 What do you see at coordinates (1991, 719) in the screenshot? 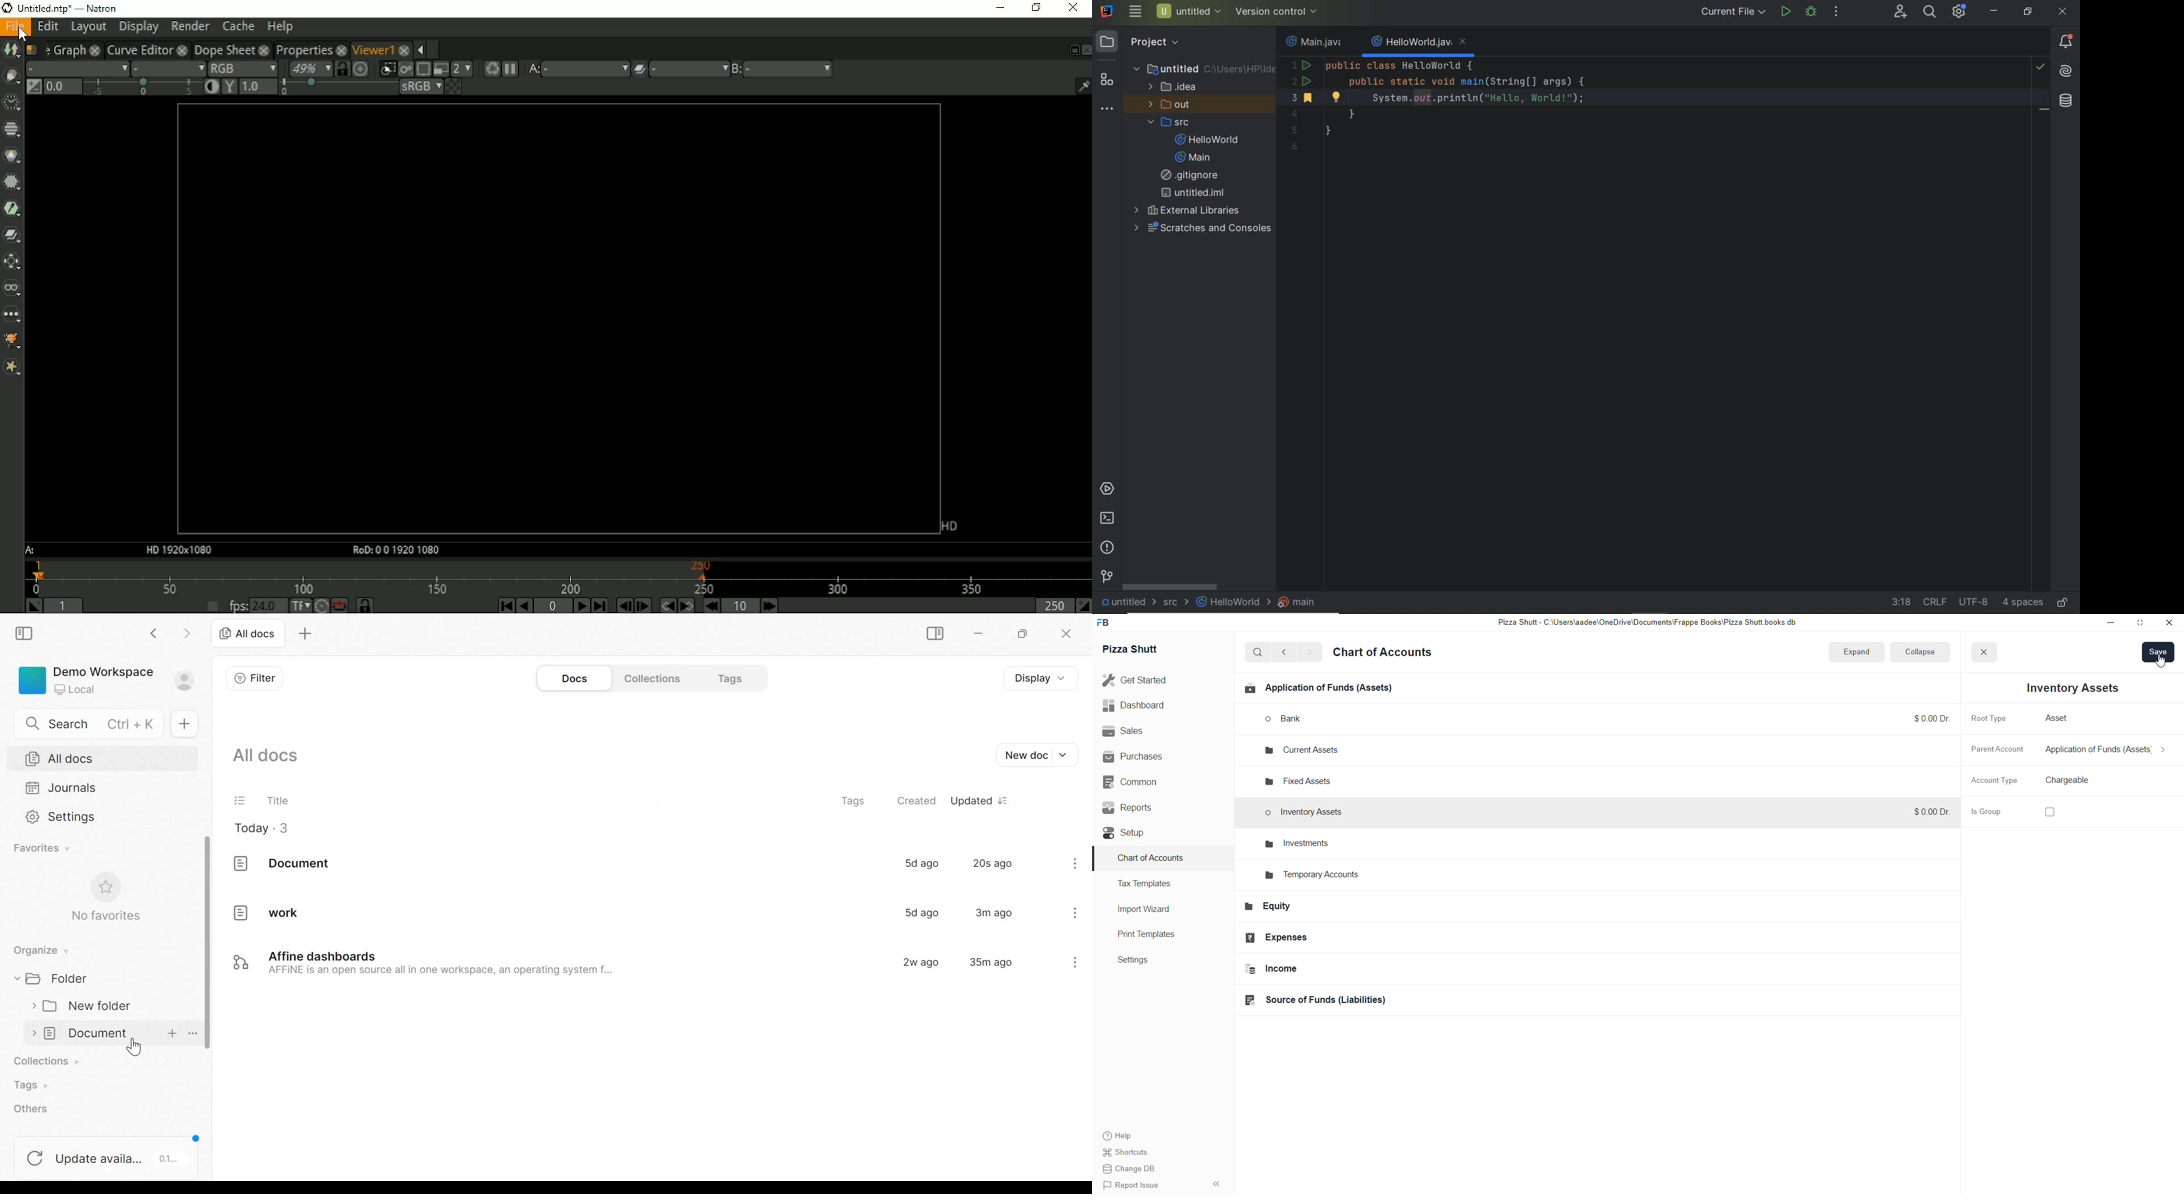
I see `Root Type ` at bounding box center [1991, 719].